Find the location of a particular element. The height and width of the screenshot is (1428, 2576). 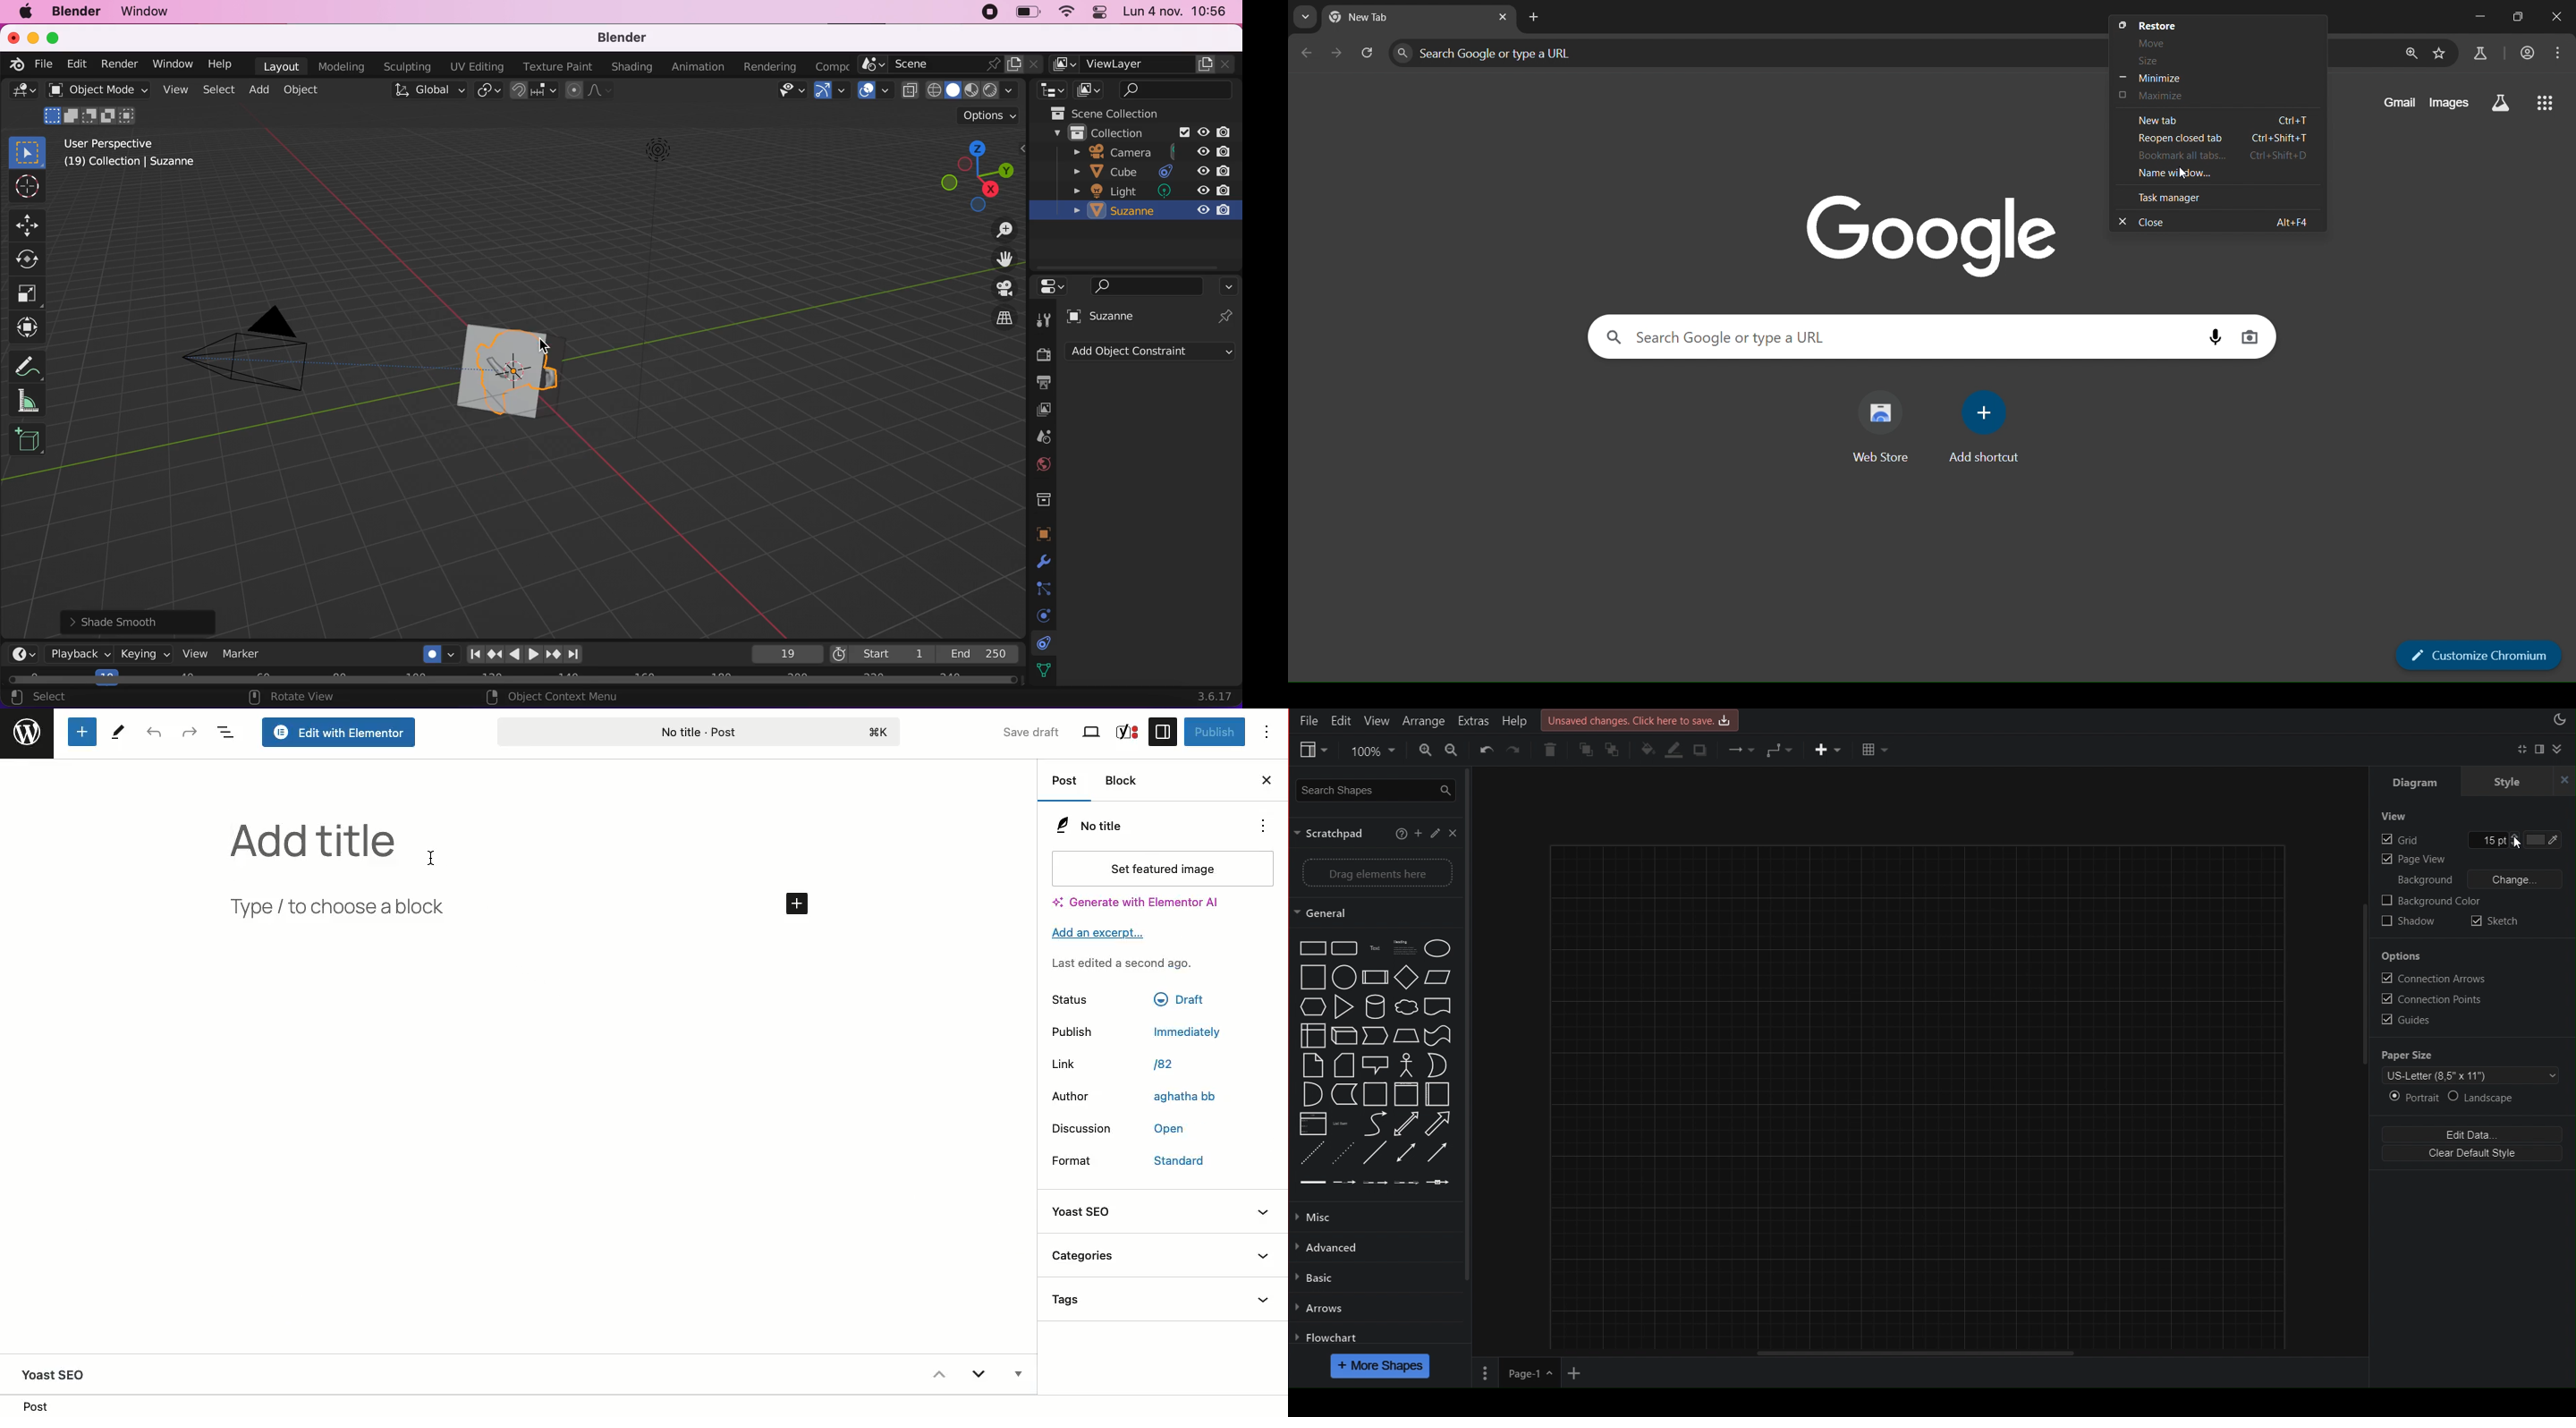

Send Front is located at coordinates (1586, 751).